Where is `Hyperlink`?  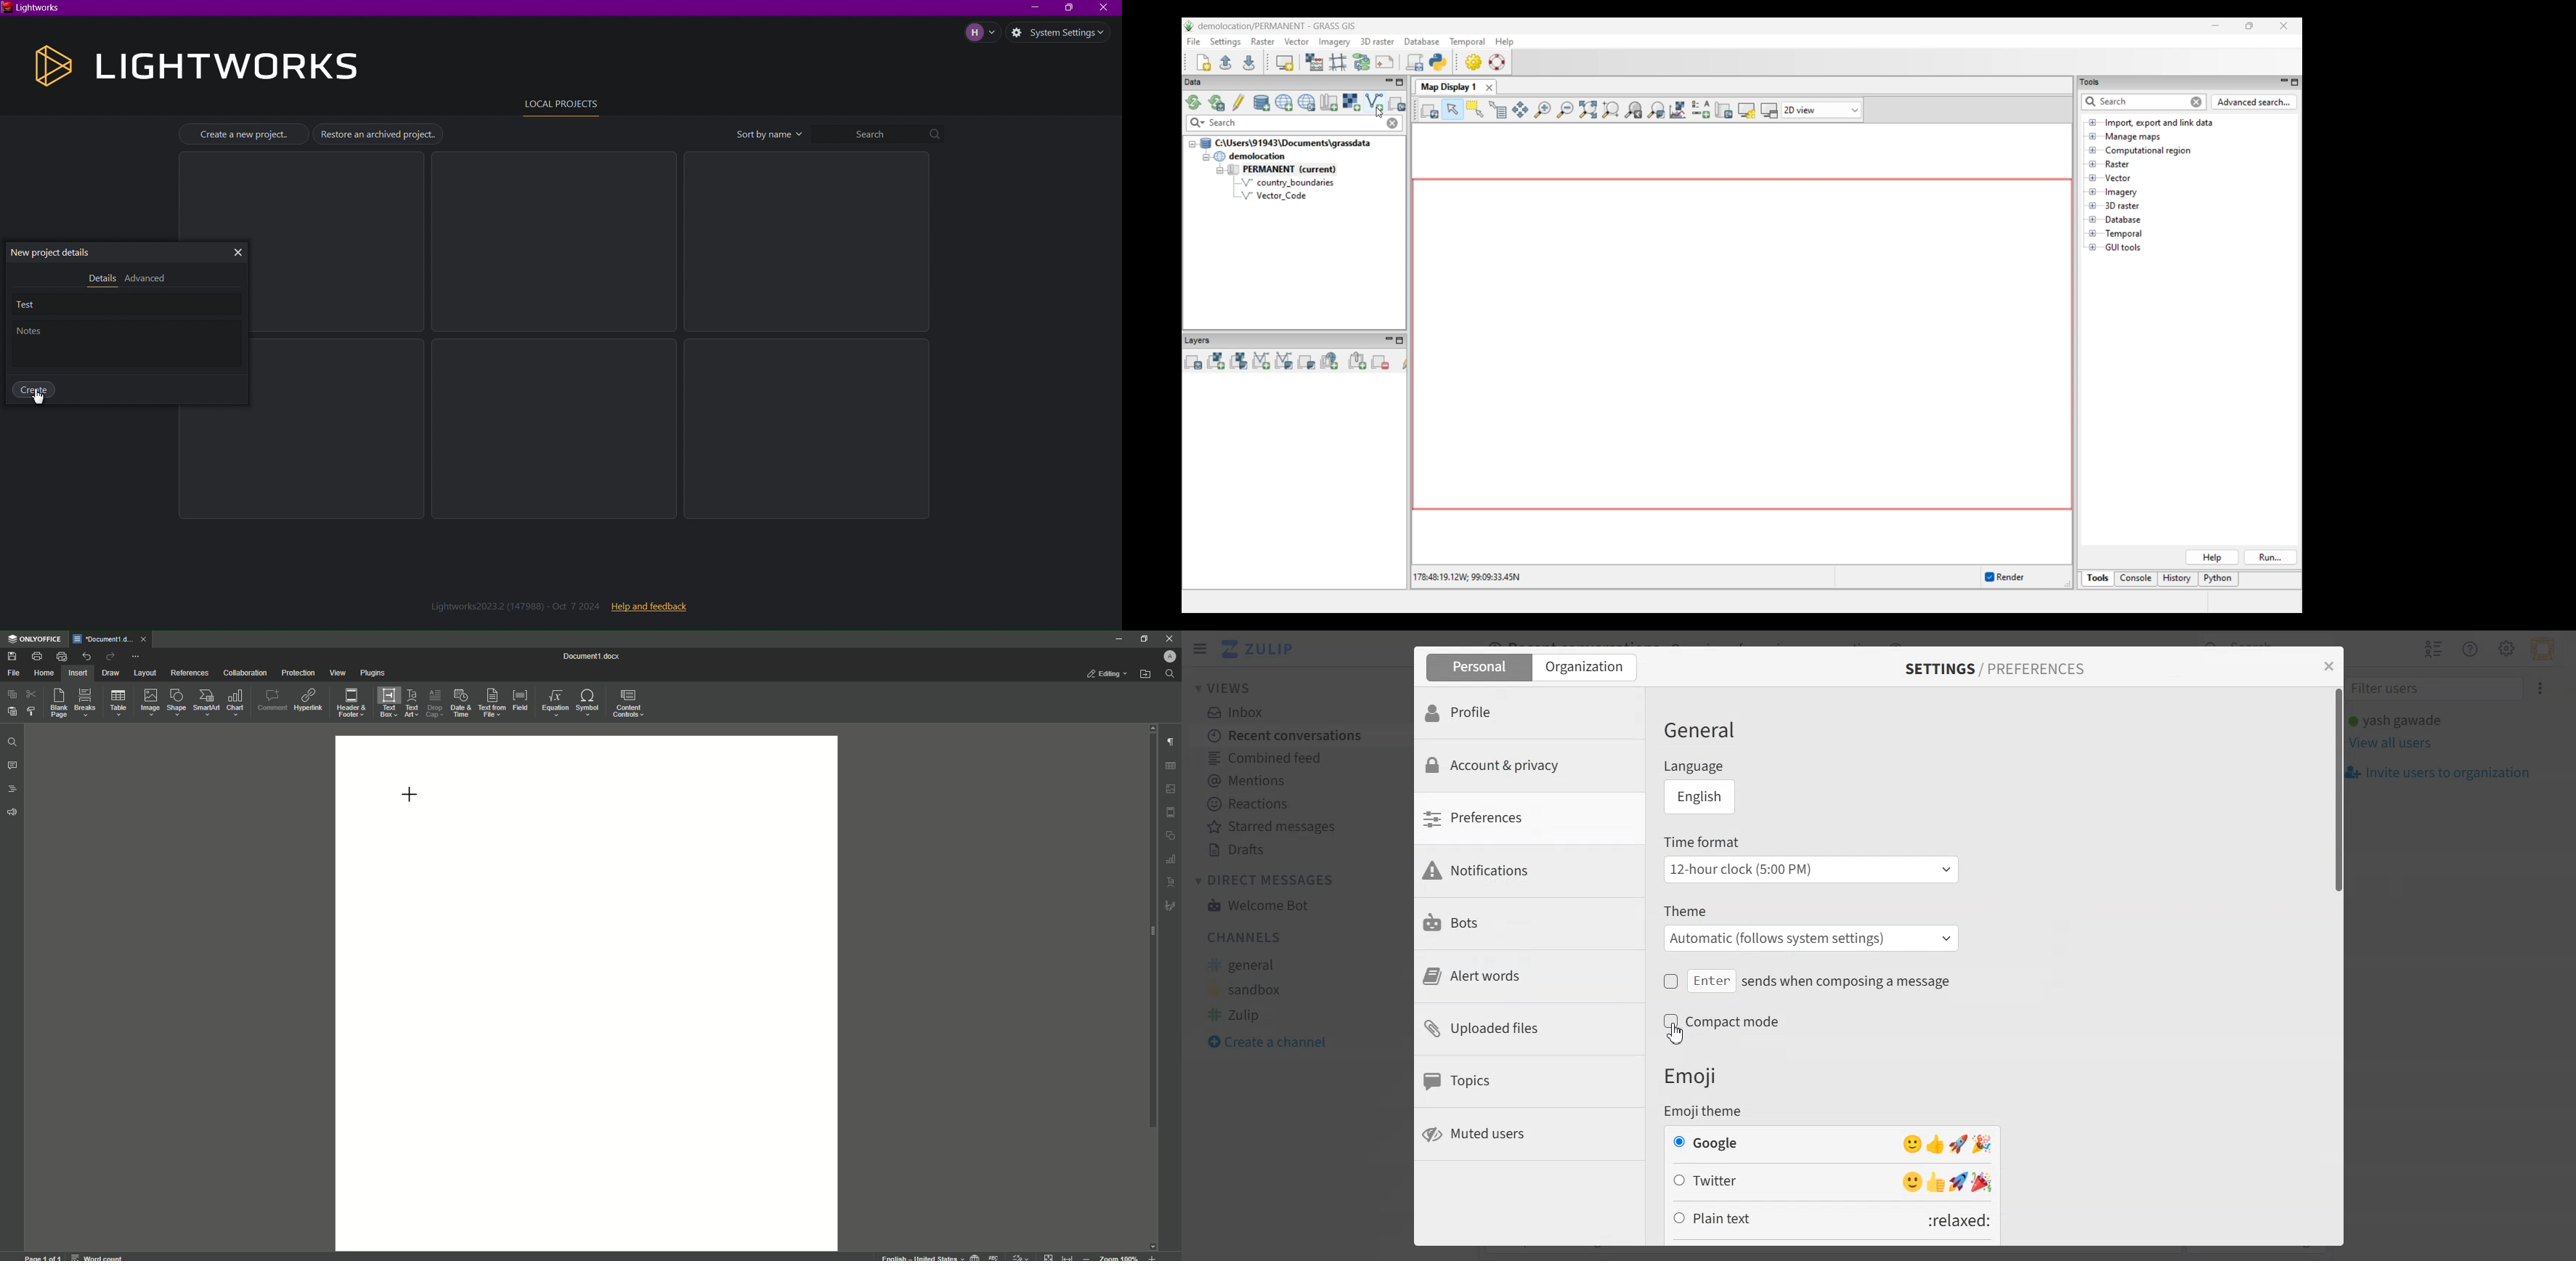 Hyperlink is located at coordinates (310, 700).